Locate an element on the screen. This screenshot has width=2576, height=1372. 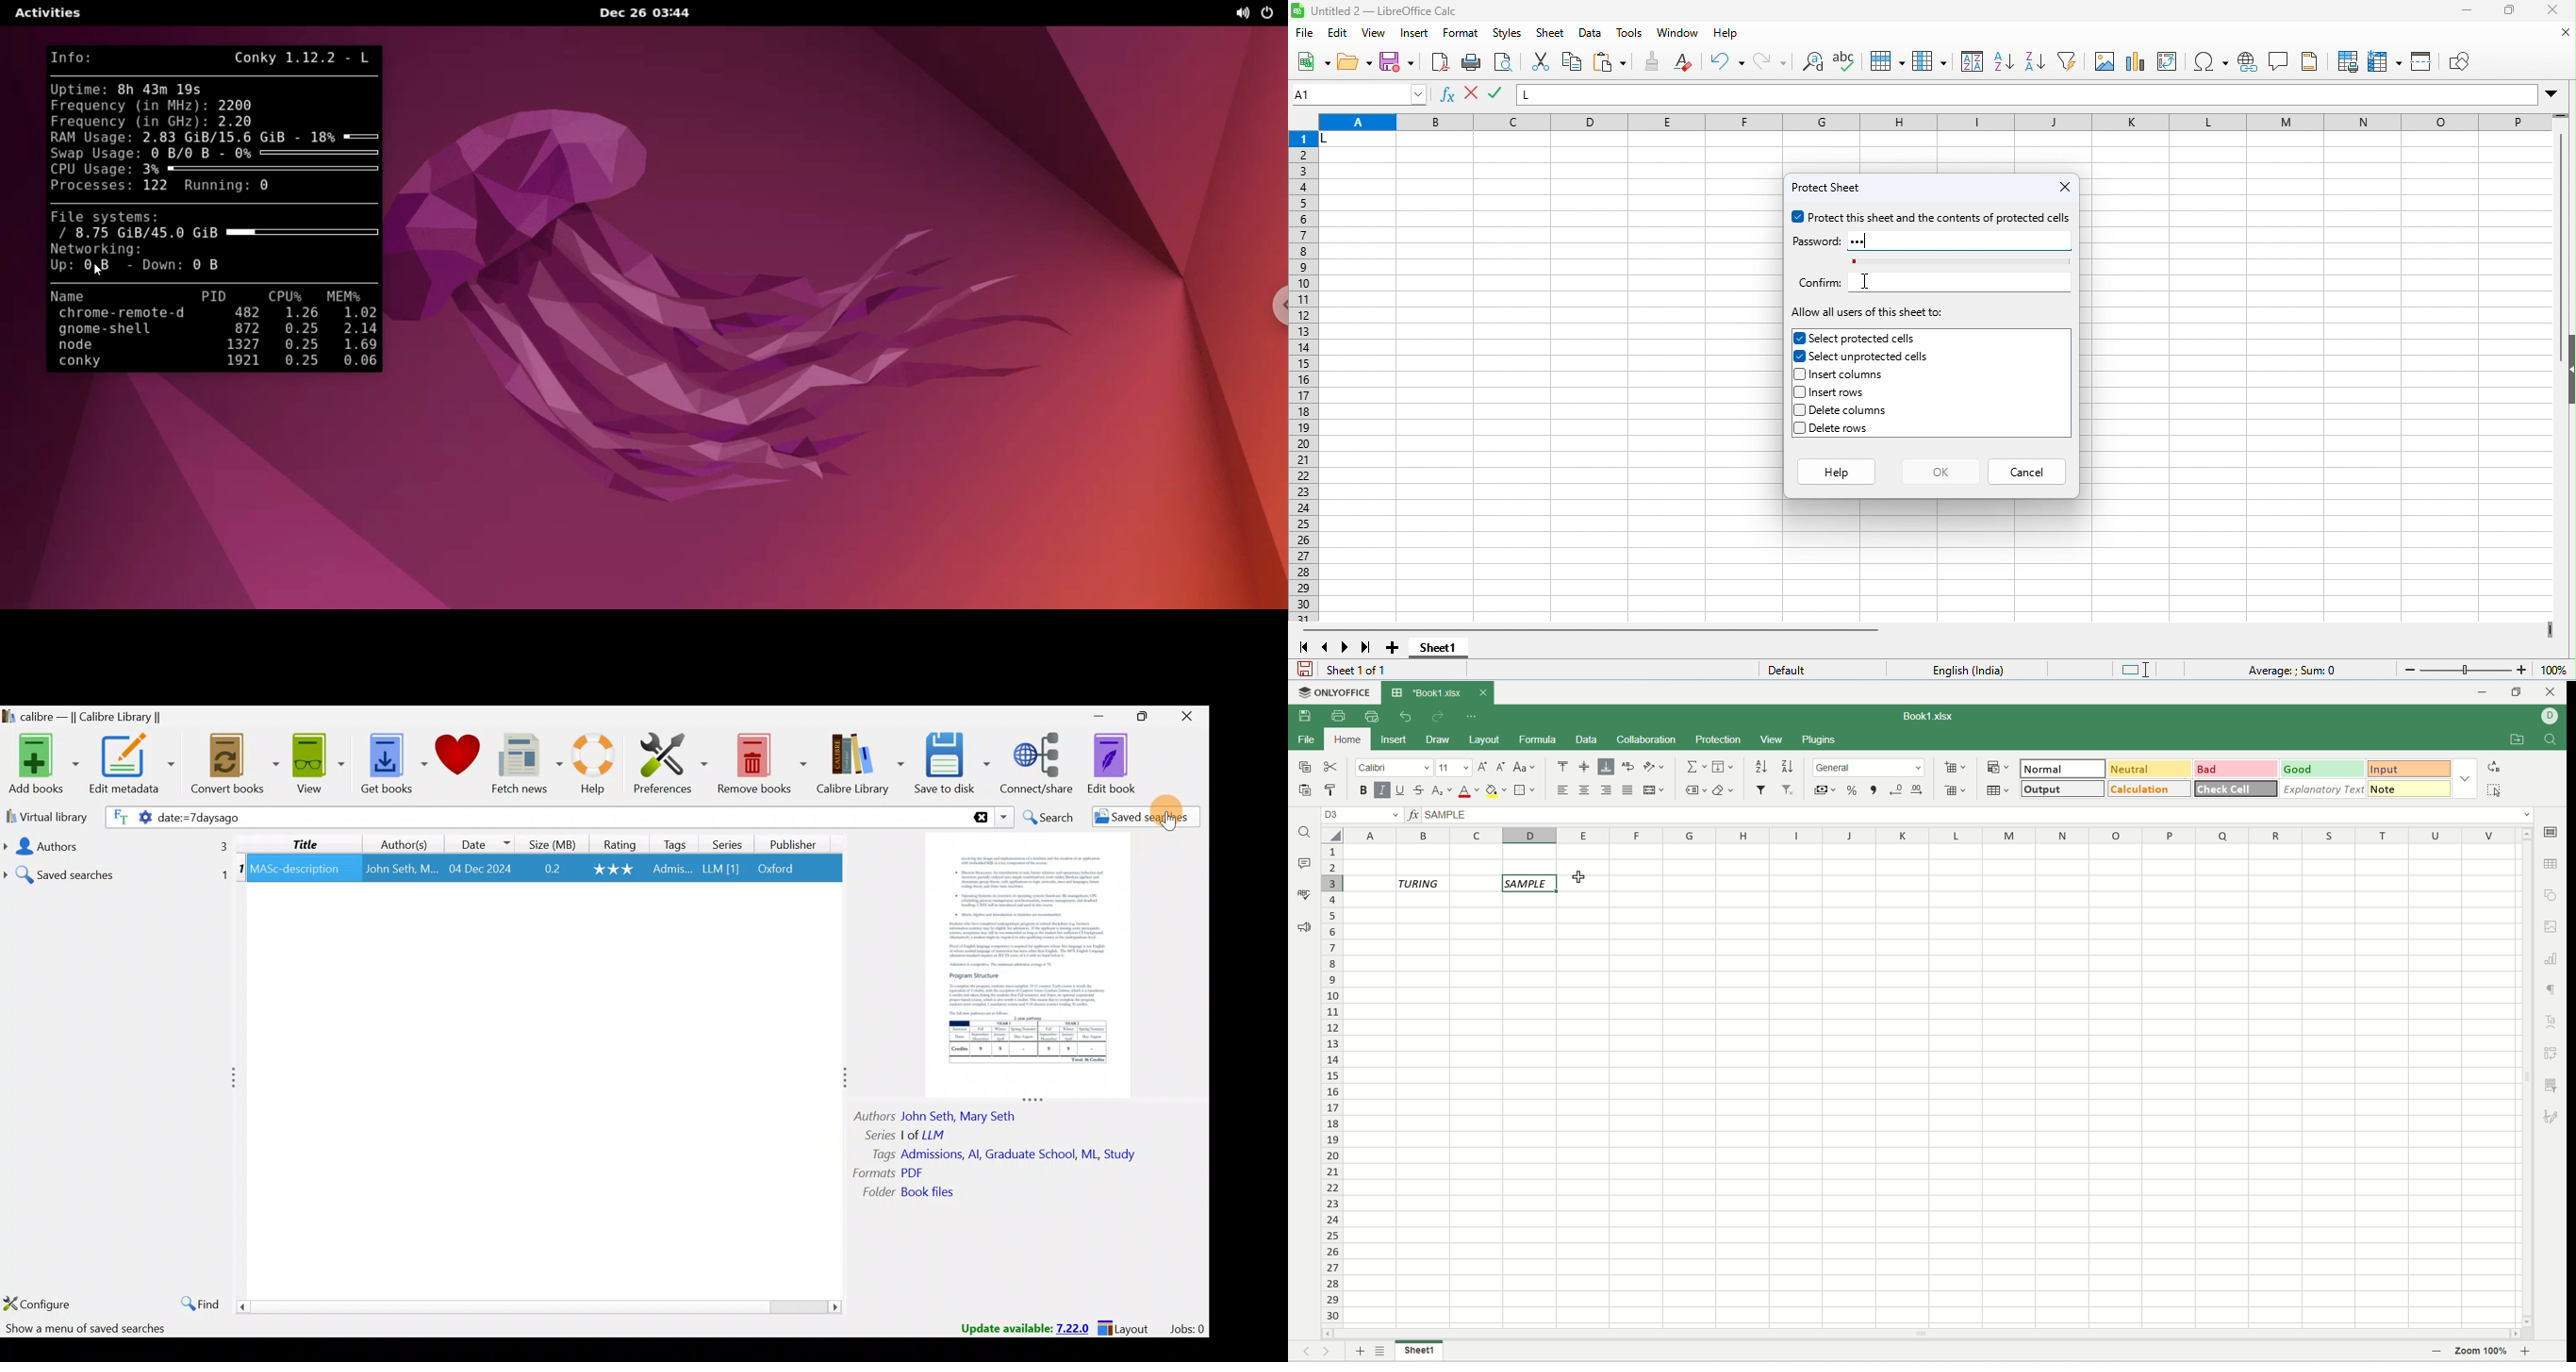
standard selection is located at coordinates (2138, 670).